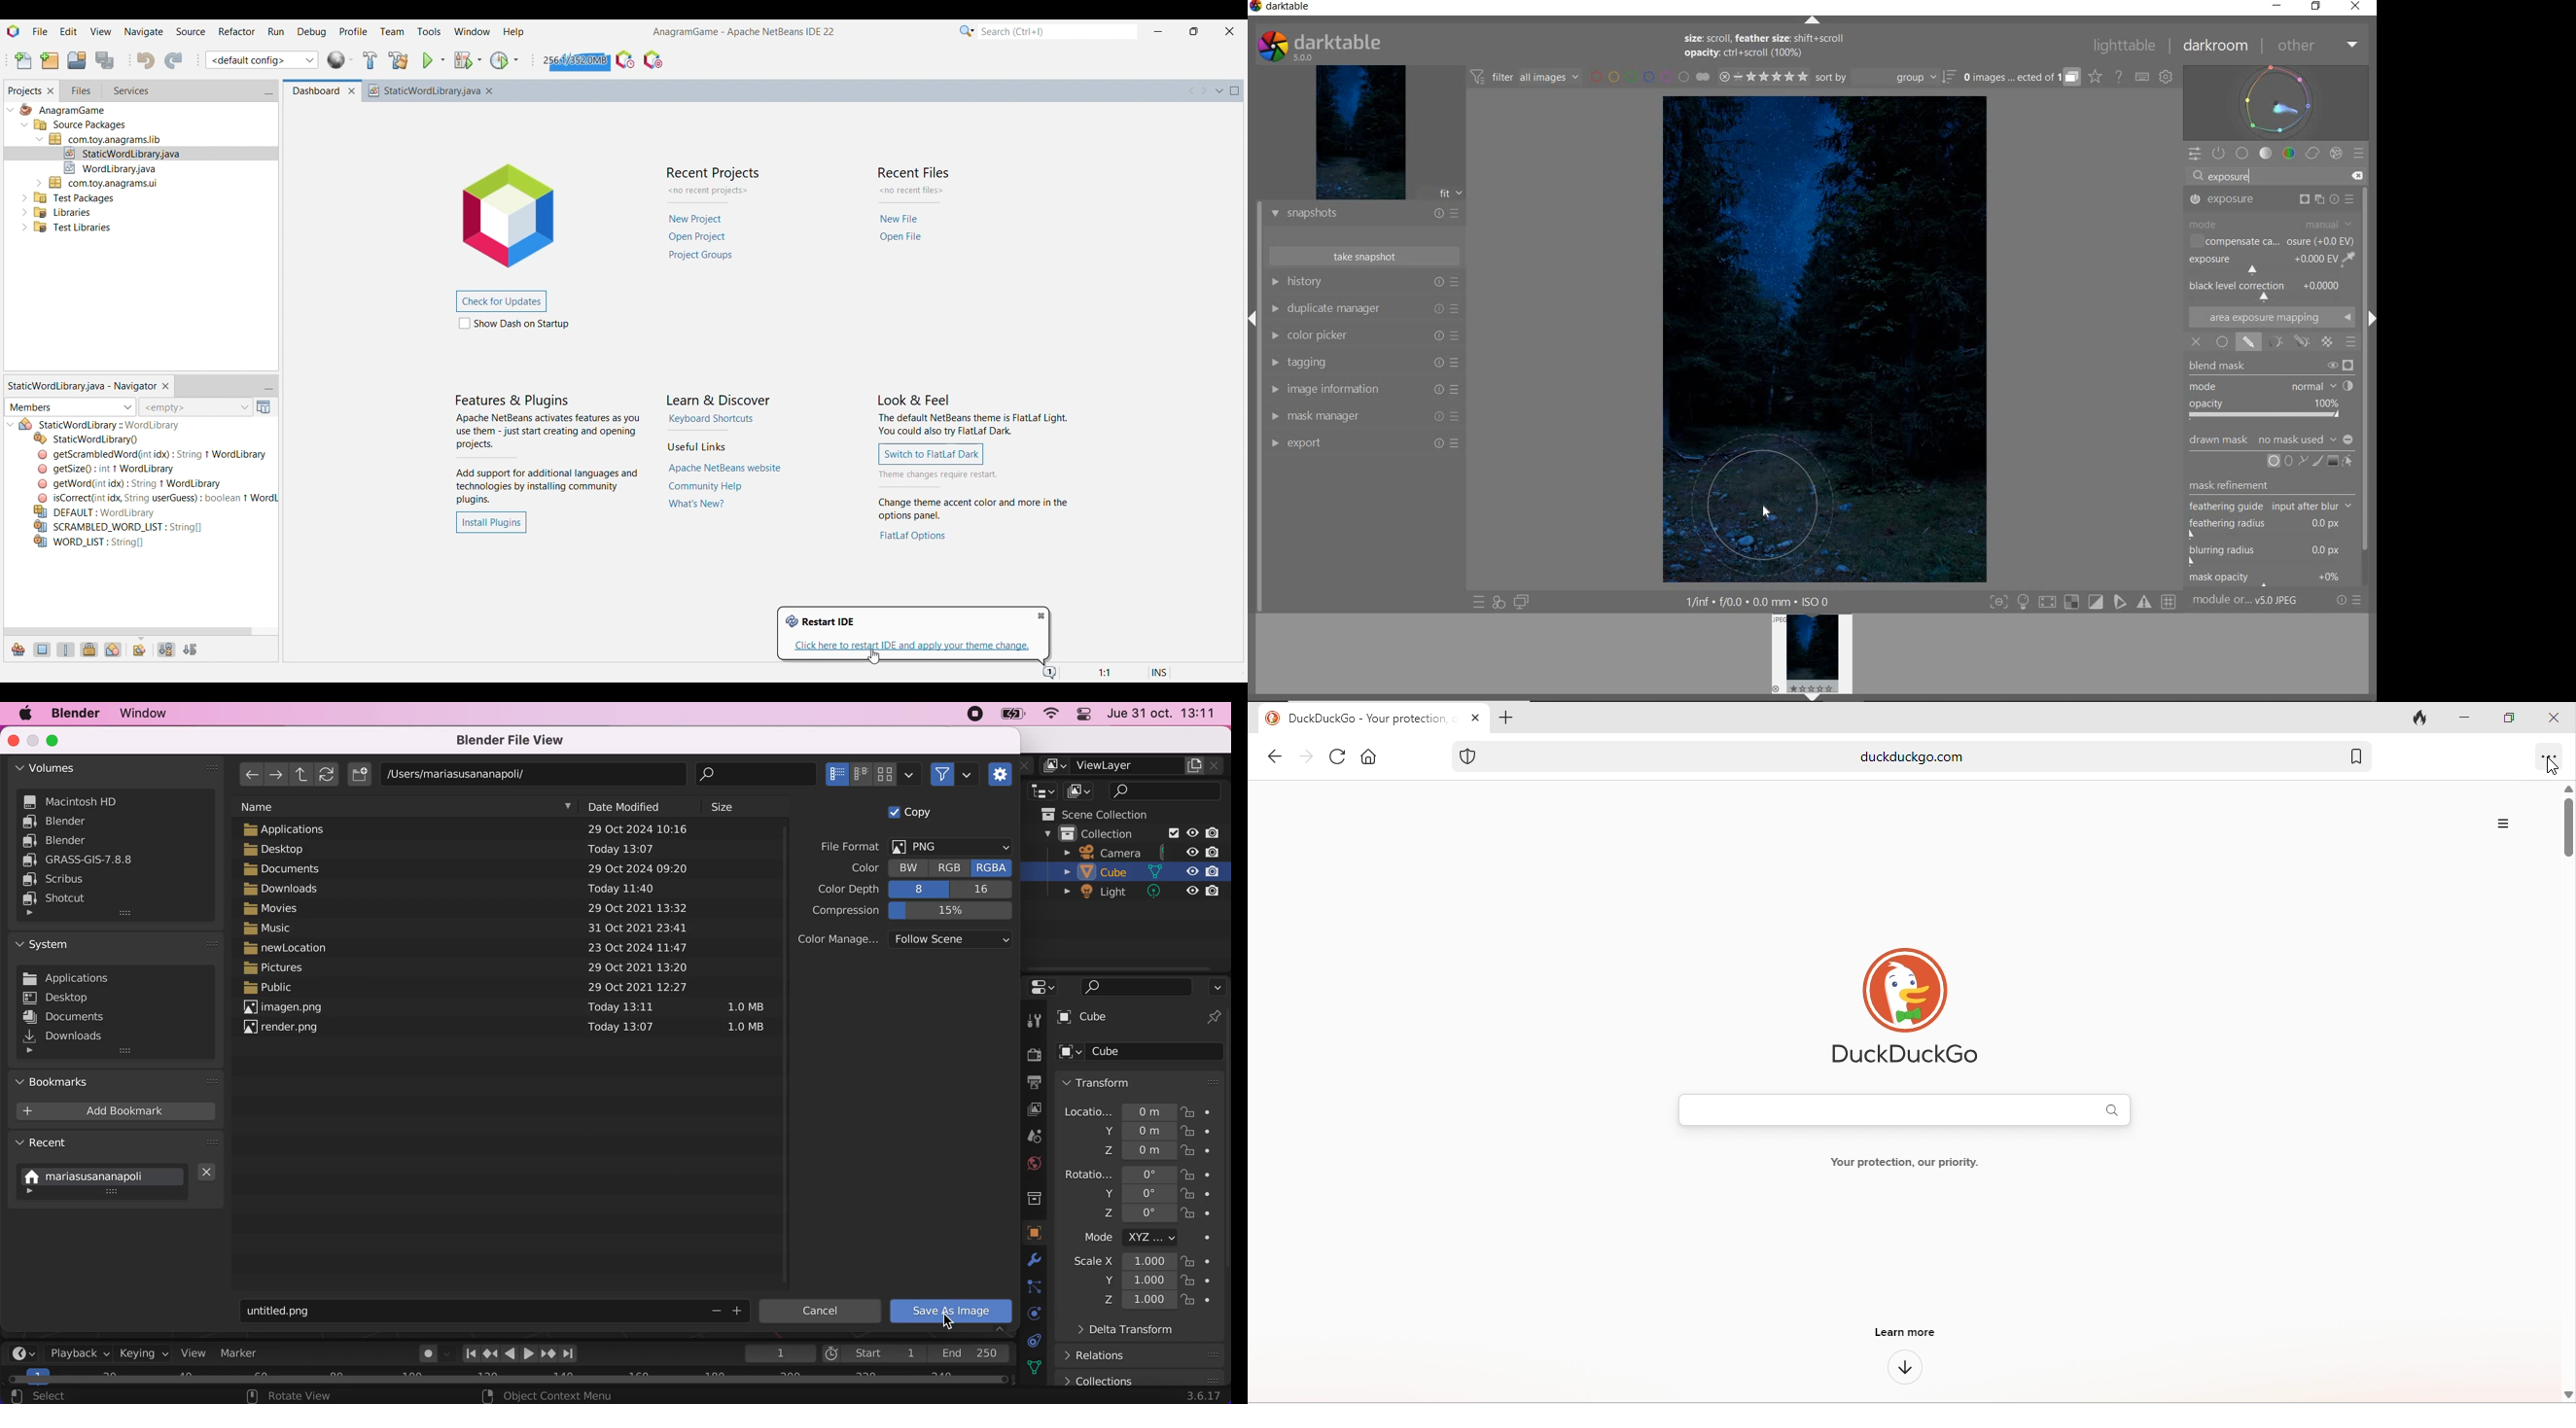 Image resolution: width=2576 pixels, height=1428 pixels. Describe the element at coordinates (1886, 78) in the screenshot. I see `SORT` at that location.